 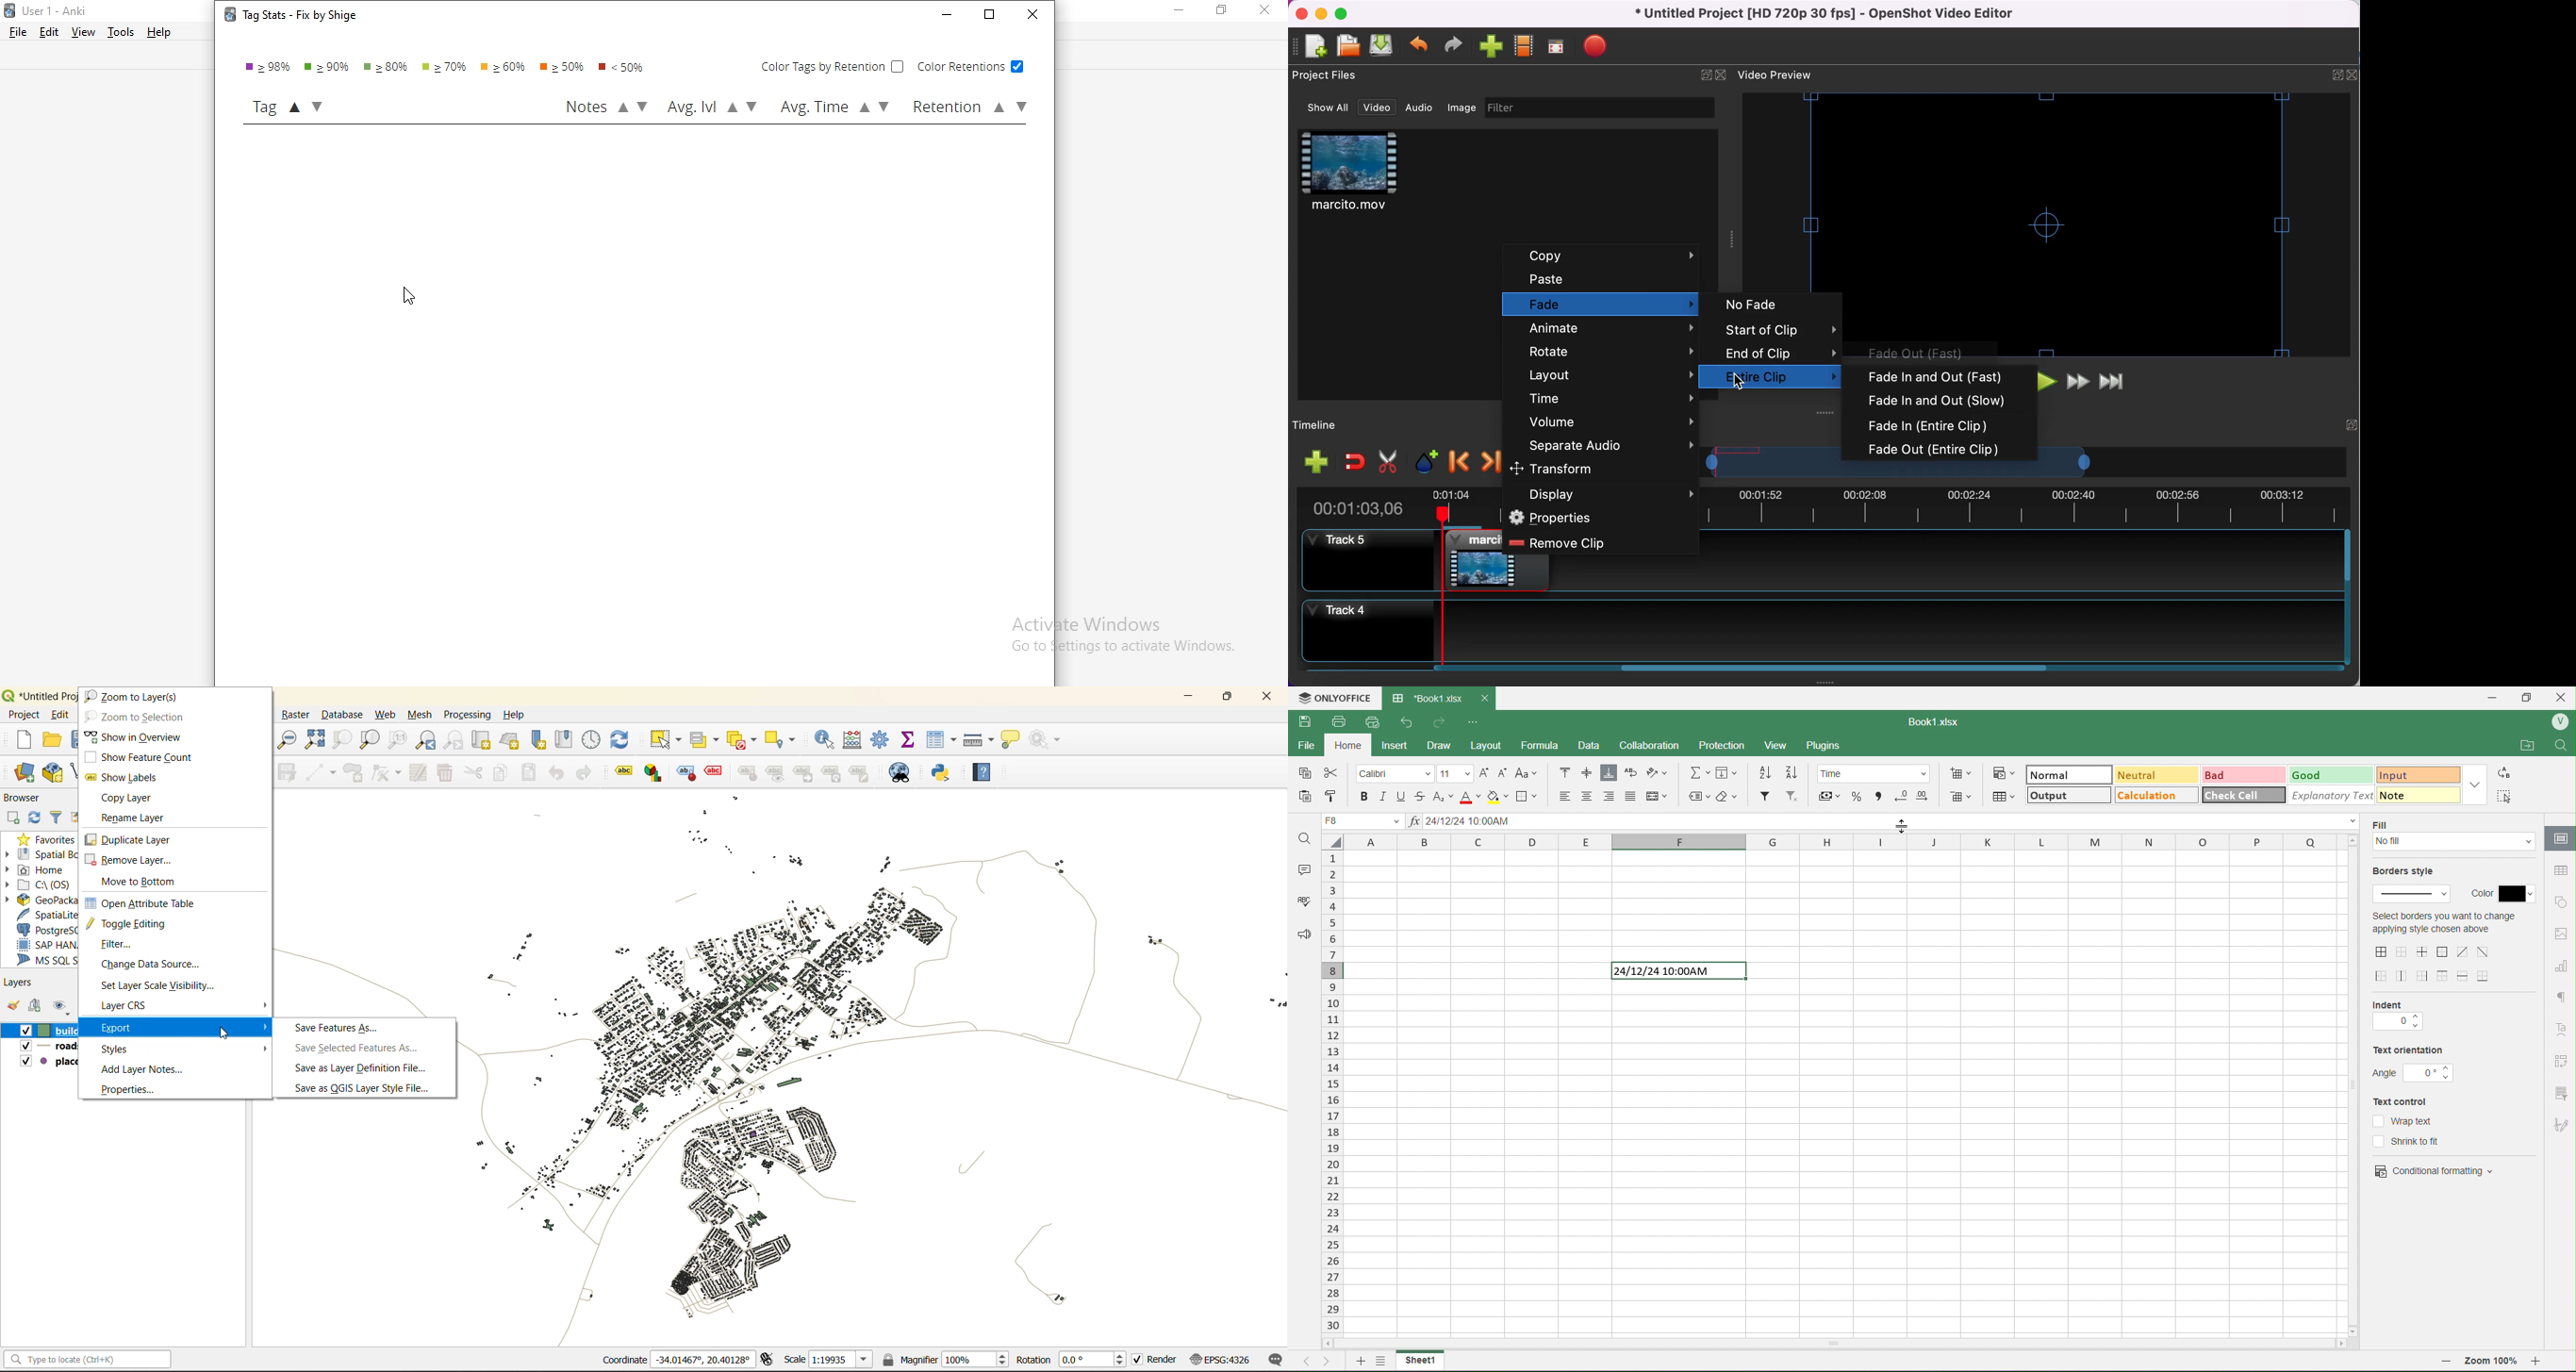 What do you see at coordinates (1560, 796) in the screenshot?
I see `Align Left` at bounding box center [1560, 796].